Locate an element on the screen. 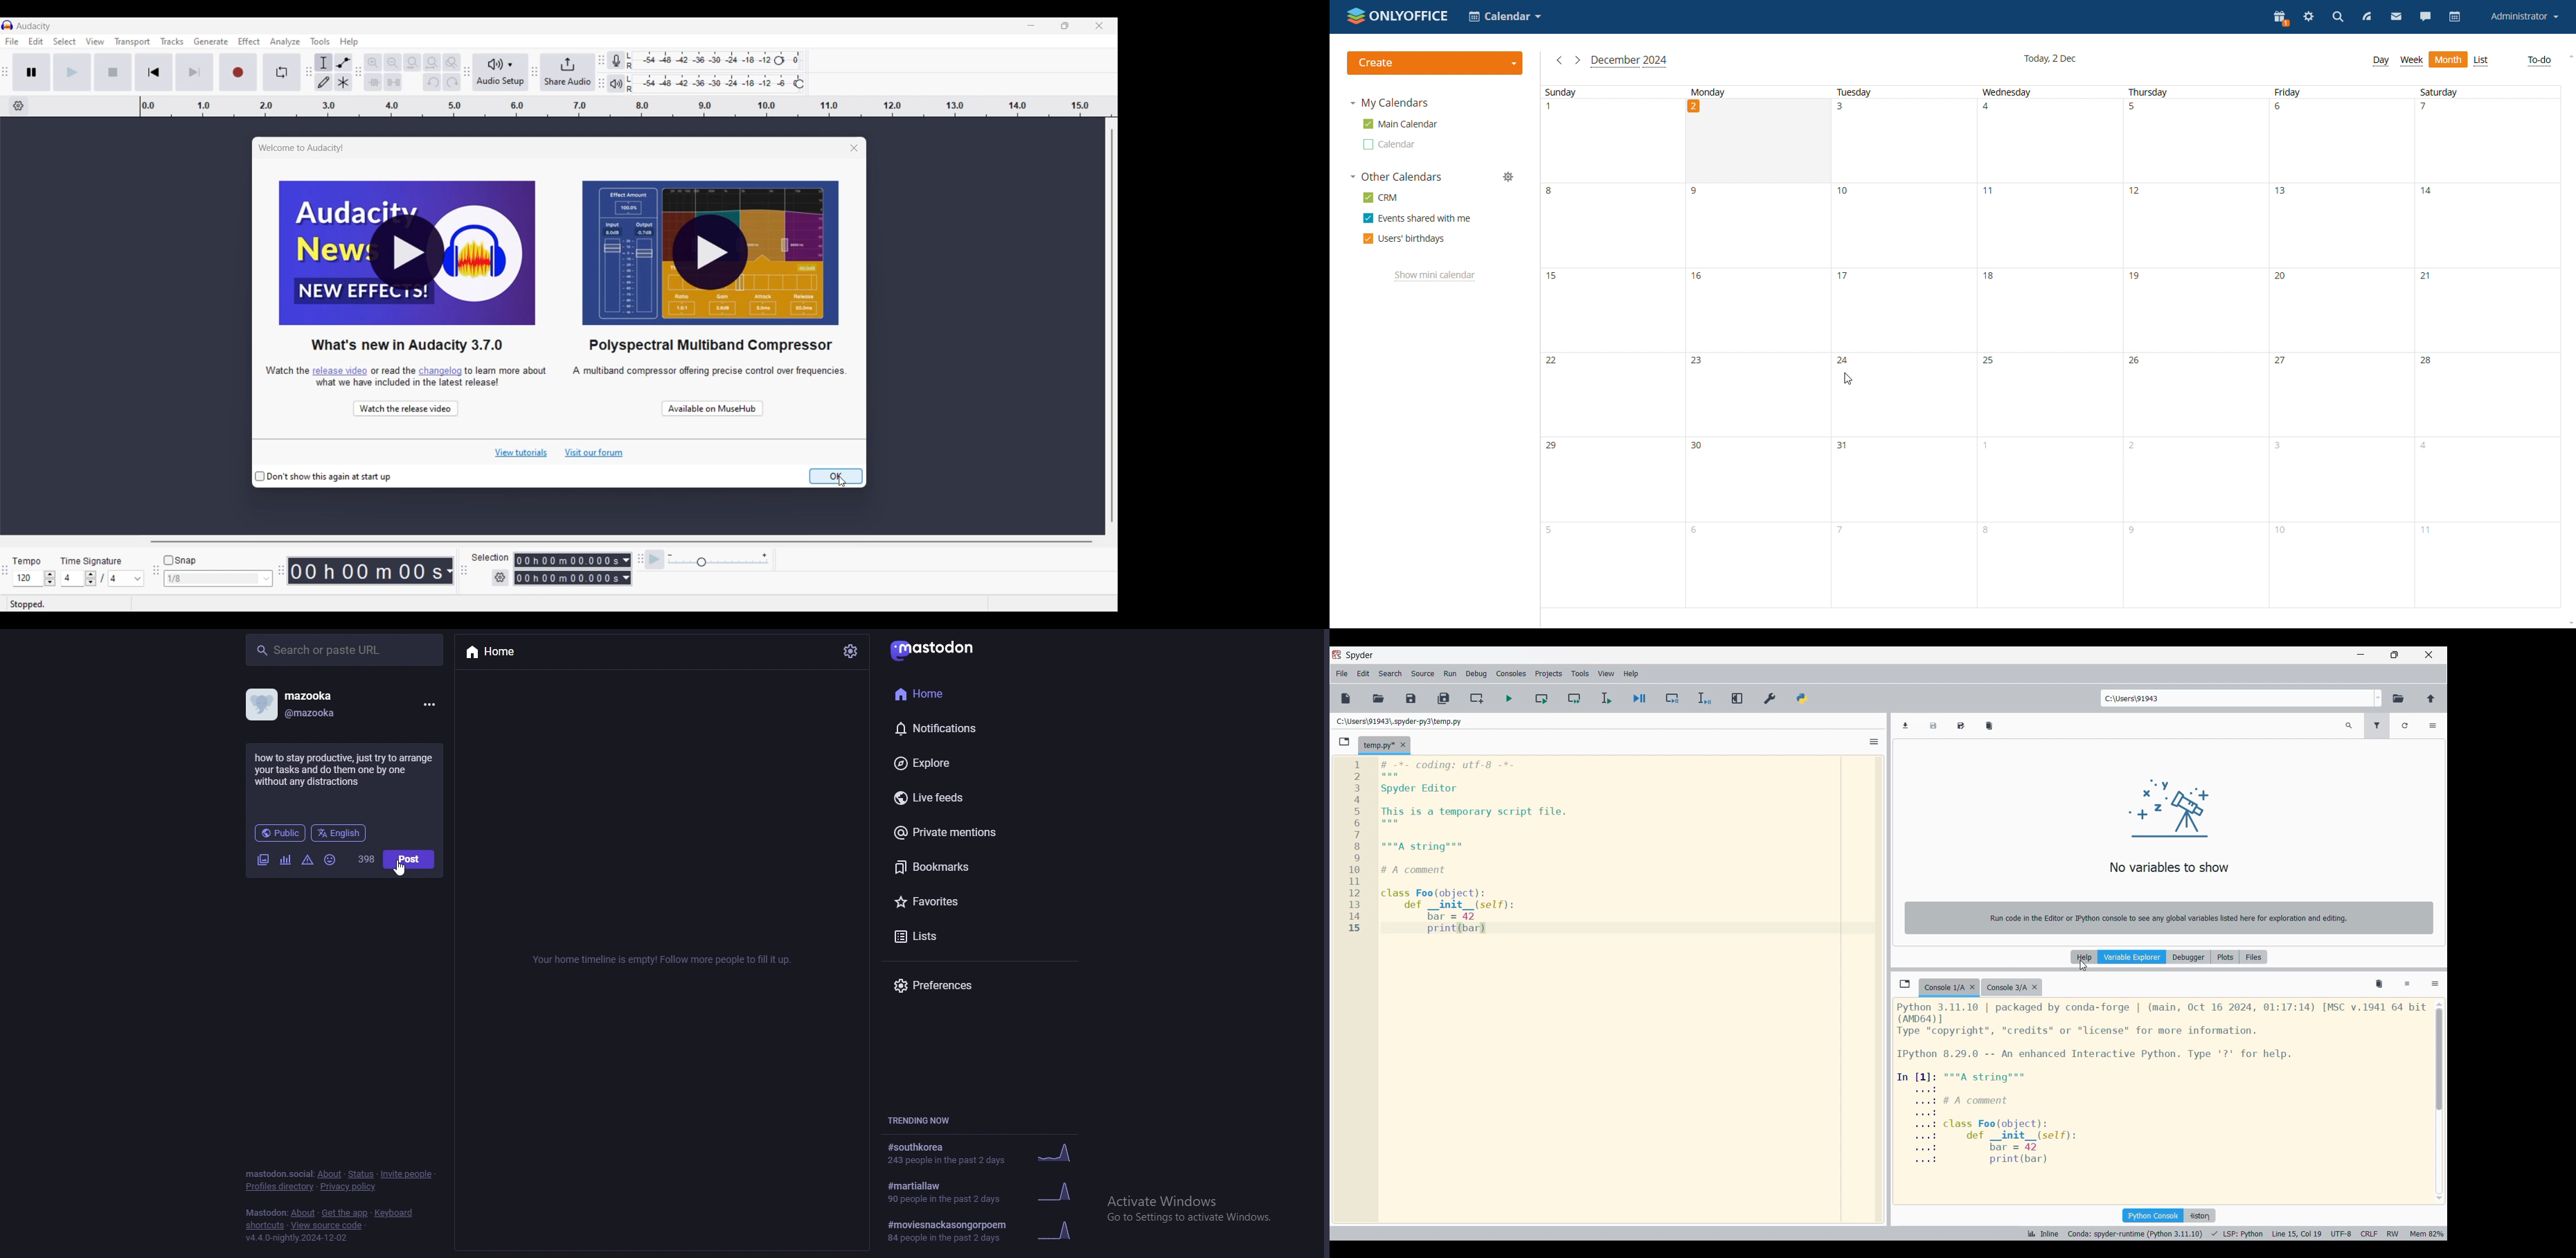 This screenshot has width=2576, height=1260. 6 is located at coordinates (2282, 110).